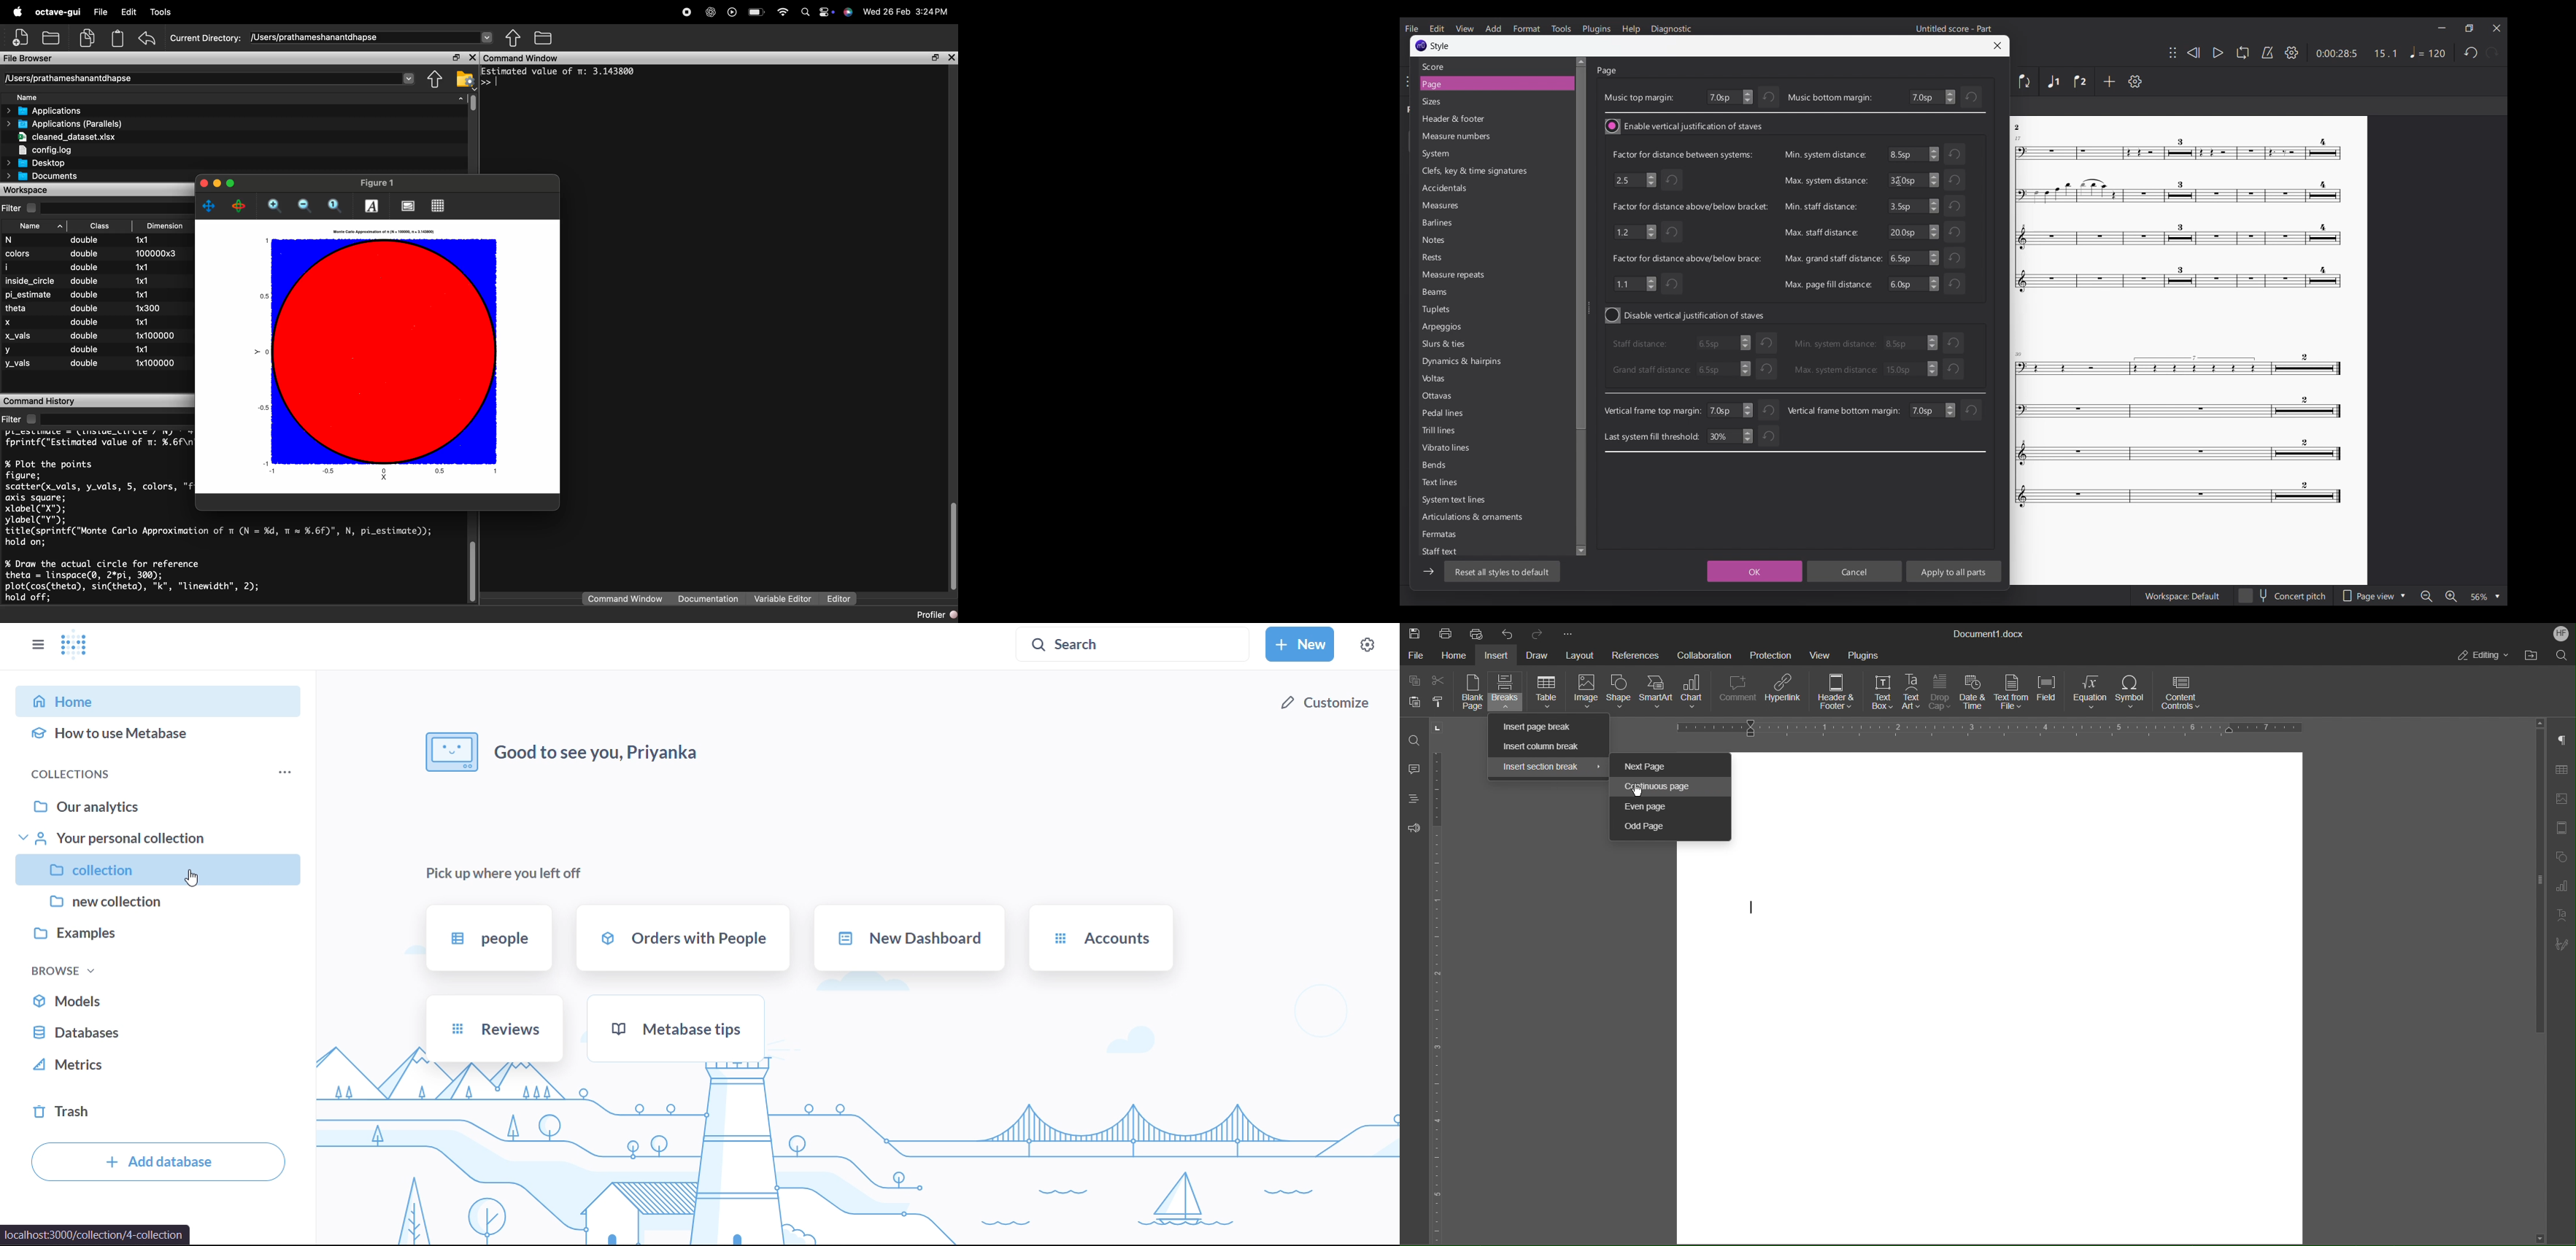 This screenshot has height=1260, width=2576. What do you see at coordinates (1482, 189) in the screenshot?
I see `Accidentals` at bounding box center [1482, 189].